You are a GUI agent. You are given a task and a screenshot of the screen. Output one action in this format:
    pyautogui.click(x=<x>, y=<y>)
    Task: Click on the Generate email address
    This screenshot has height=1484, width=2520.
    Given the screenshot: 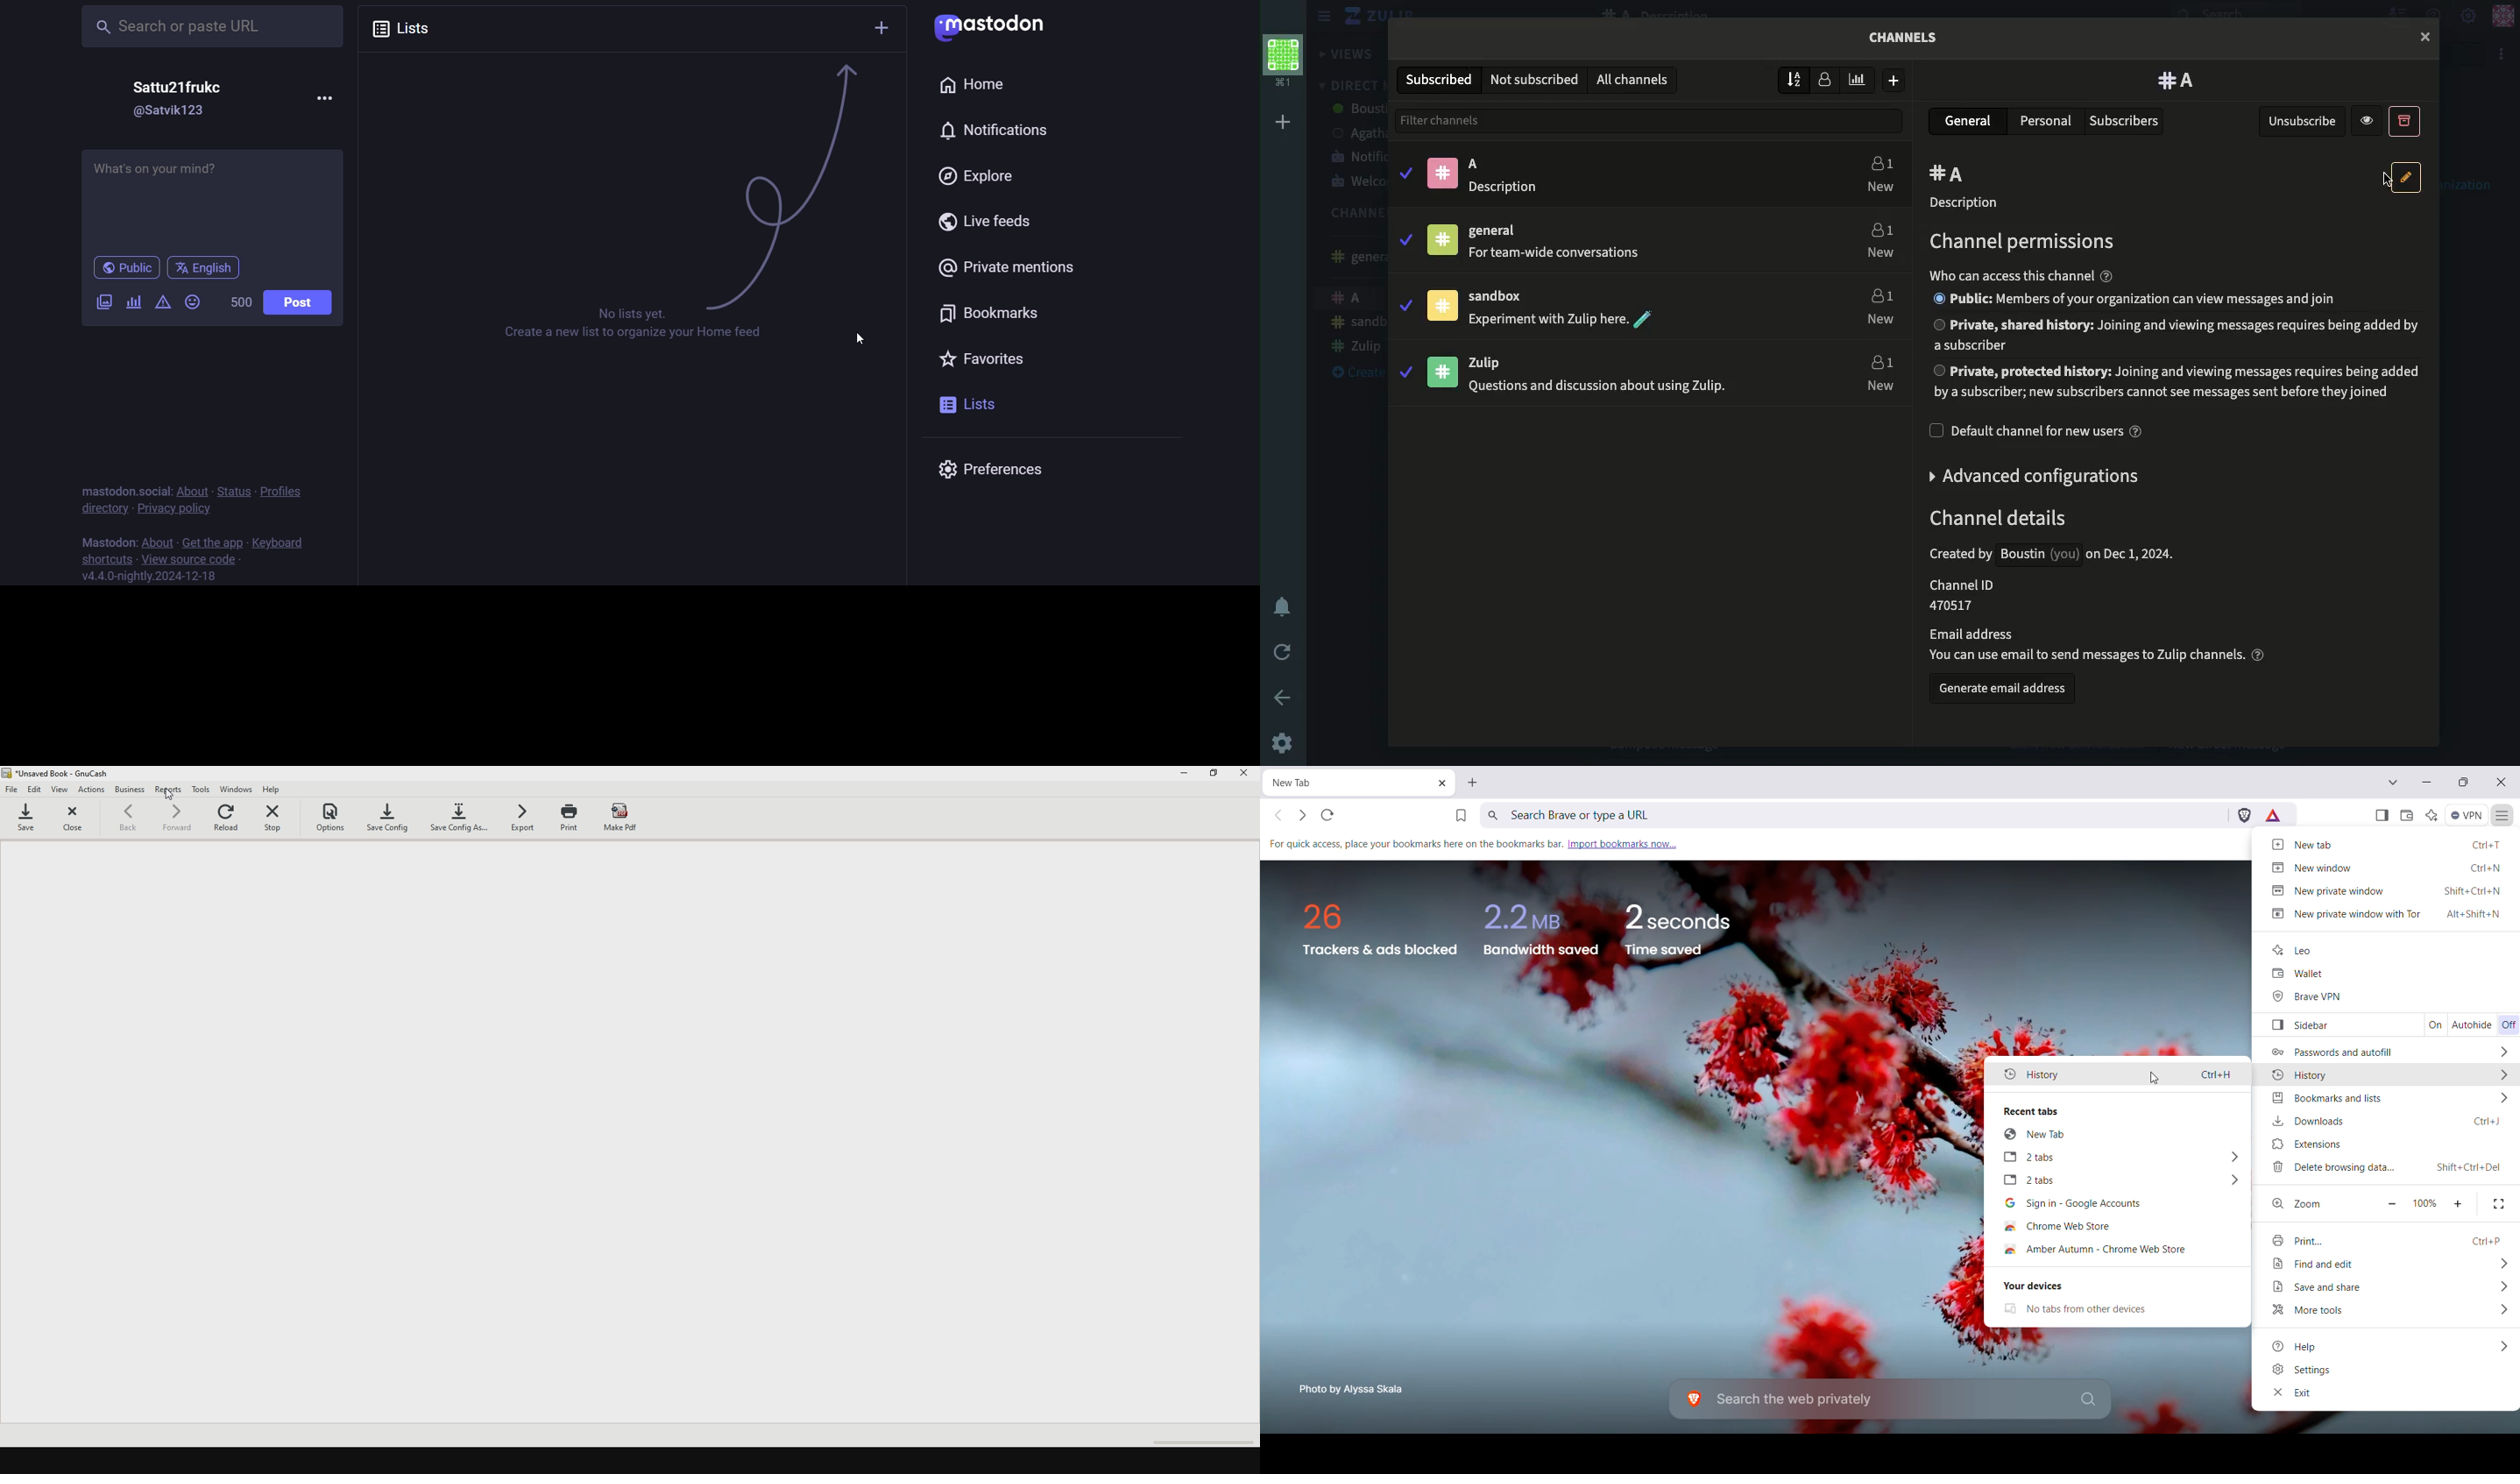 What is the action you would take?
    pyautogui.click(x=2003, y=691)
    